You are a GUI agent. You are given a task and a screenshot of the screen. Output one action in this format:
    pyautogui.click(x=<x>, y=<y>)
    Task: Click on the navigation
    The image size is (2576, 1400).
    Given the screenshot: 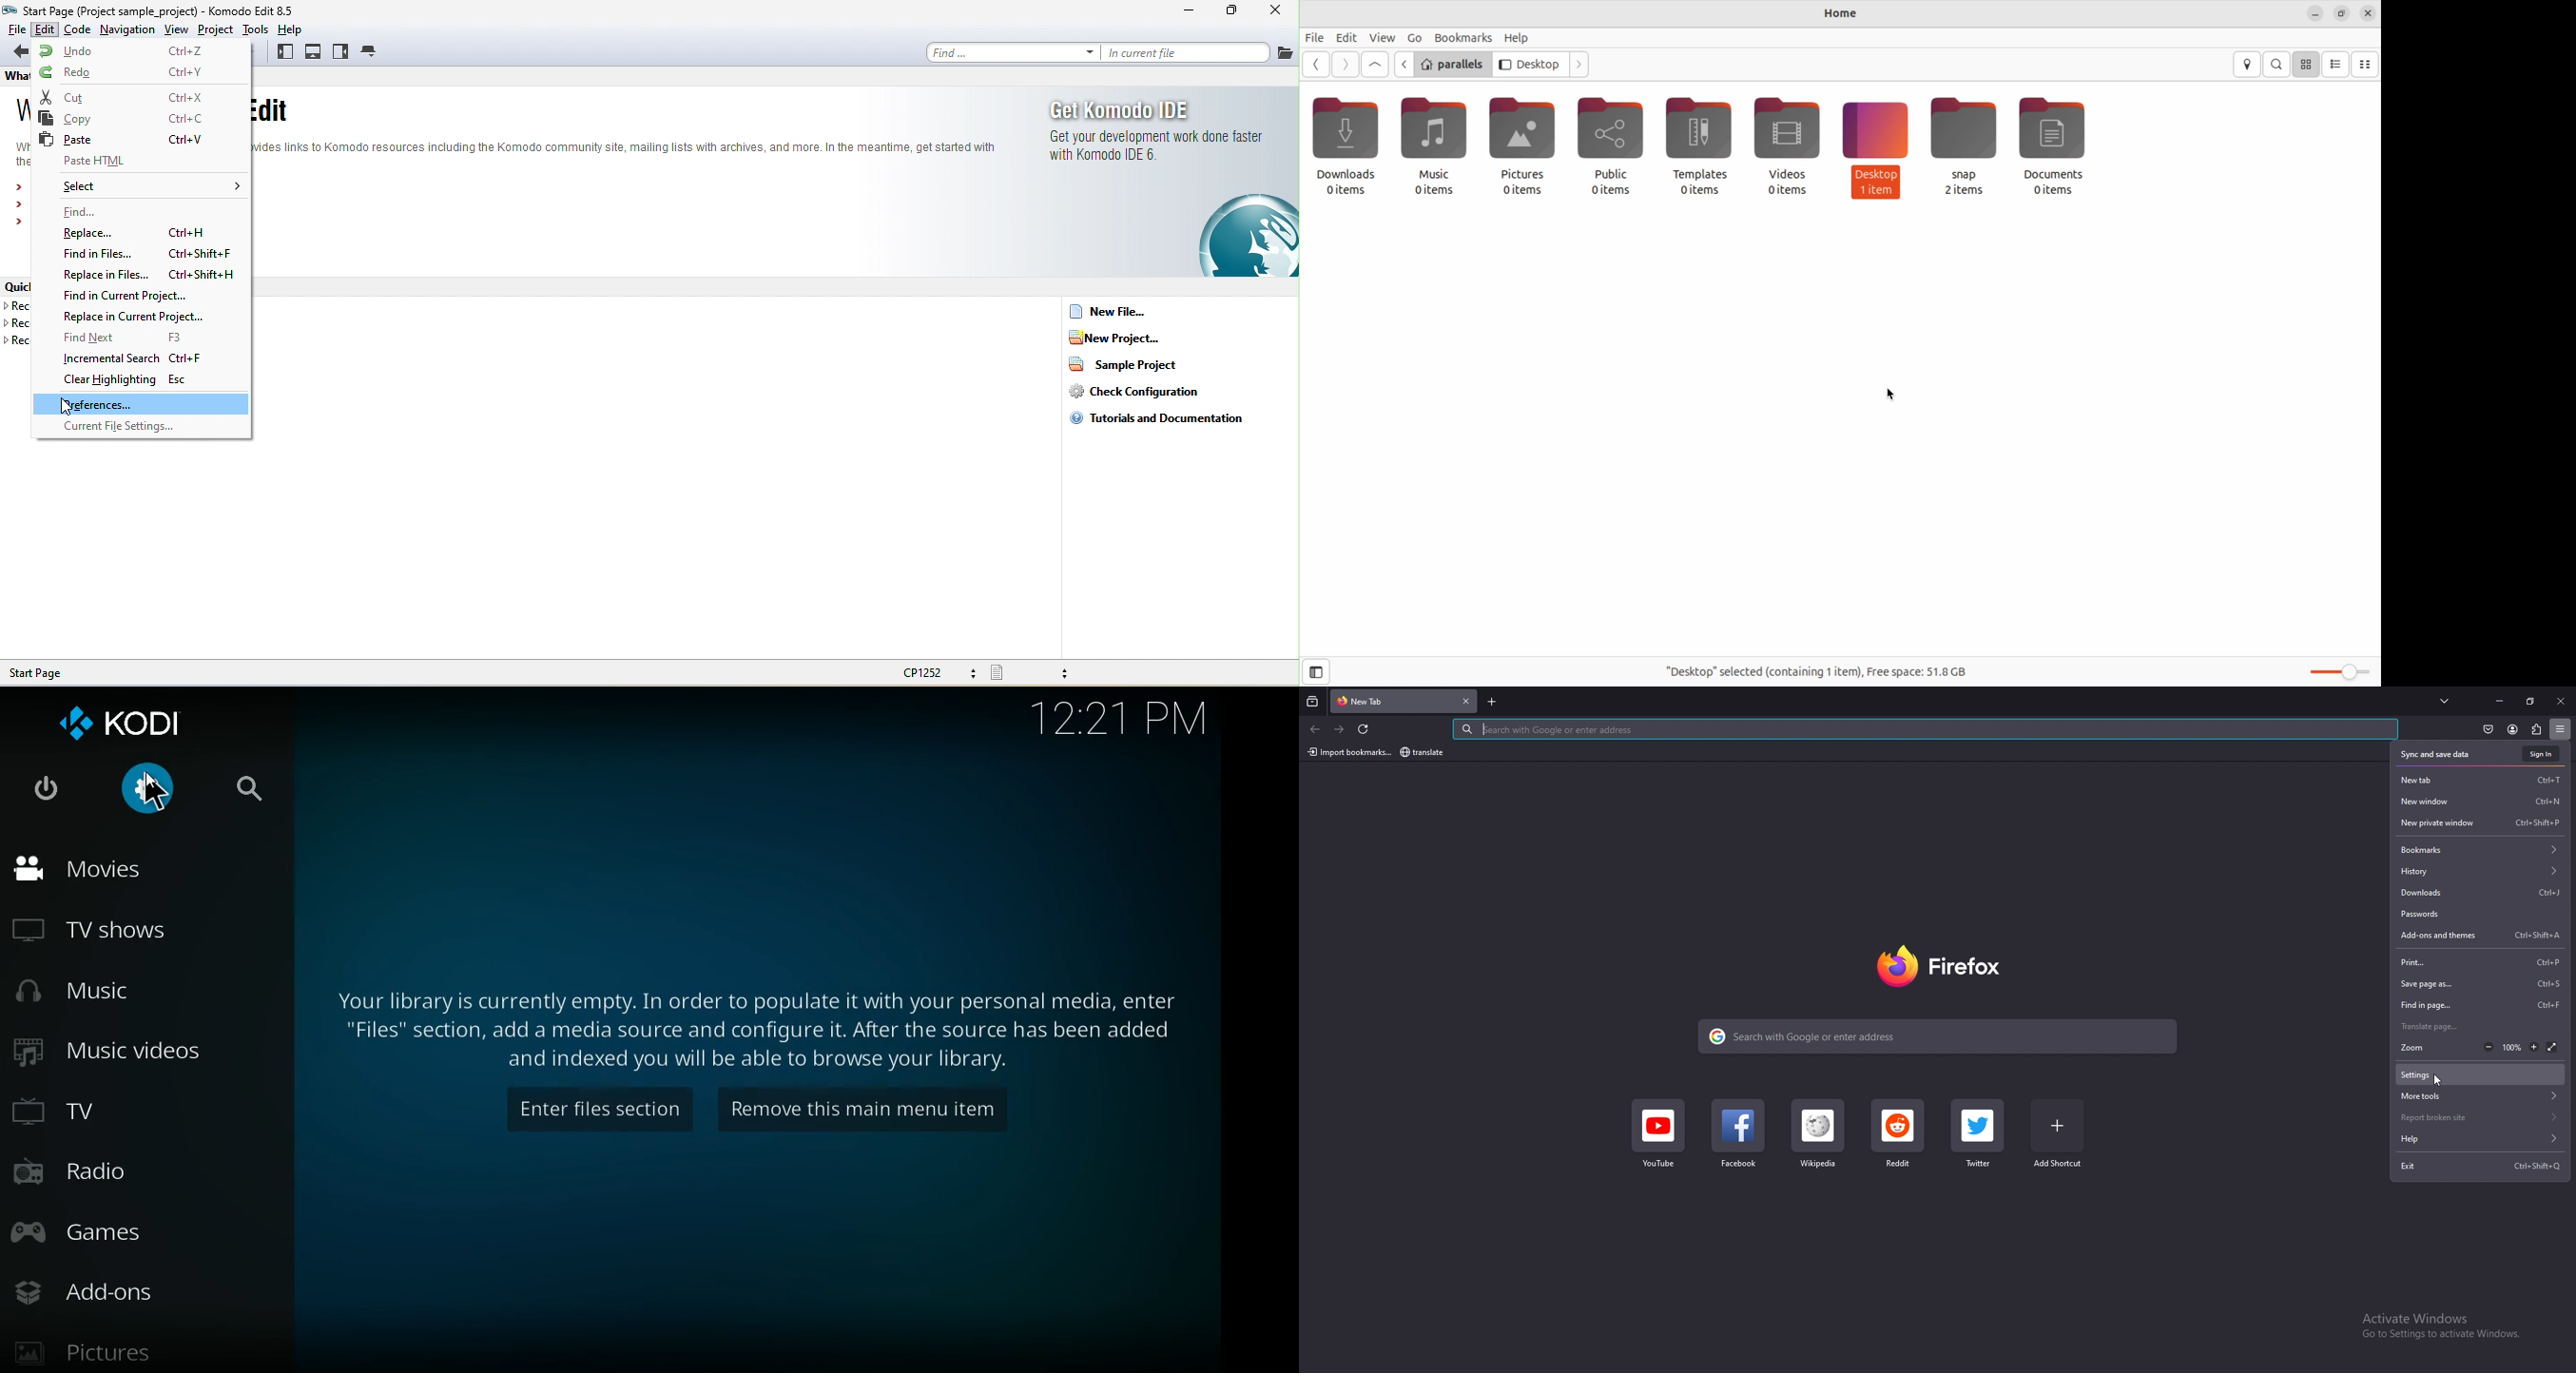 What is the action you would take?
    pyautogui.click(x=130, y=29)
    